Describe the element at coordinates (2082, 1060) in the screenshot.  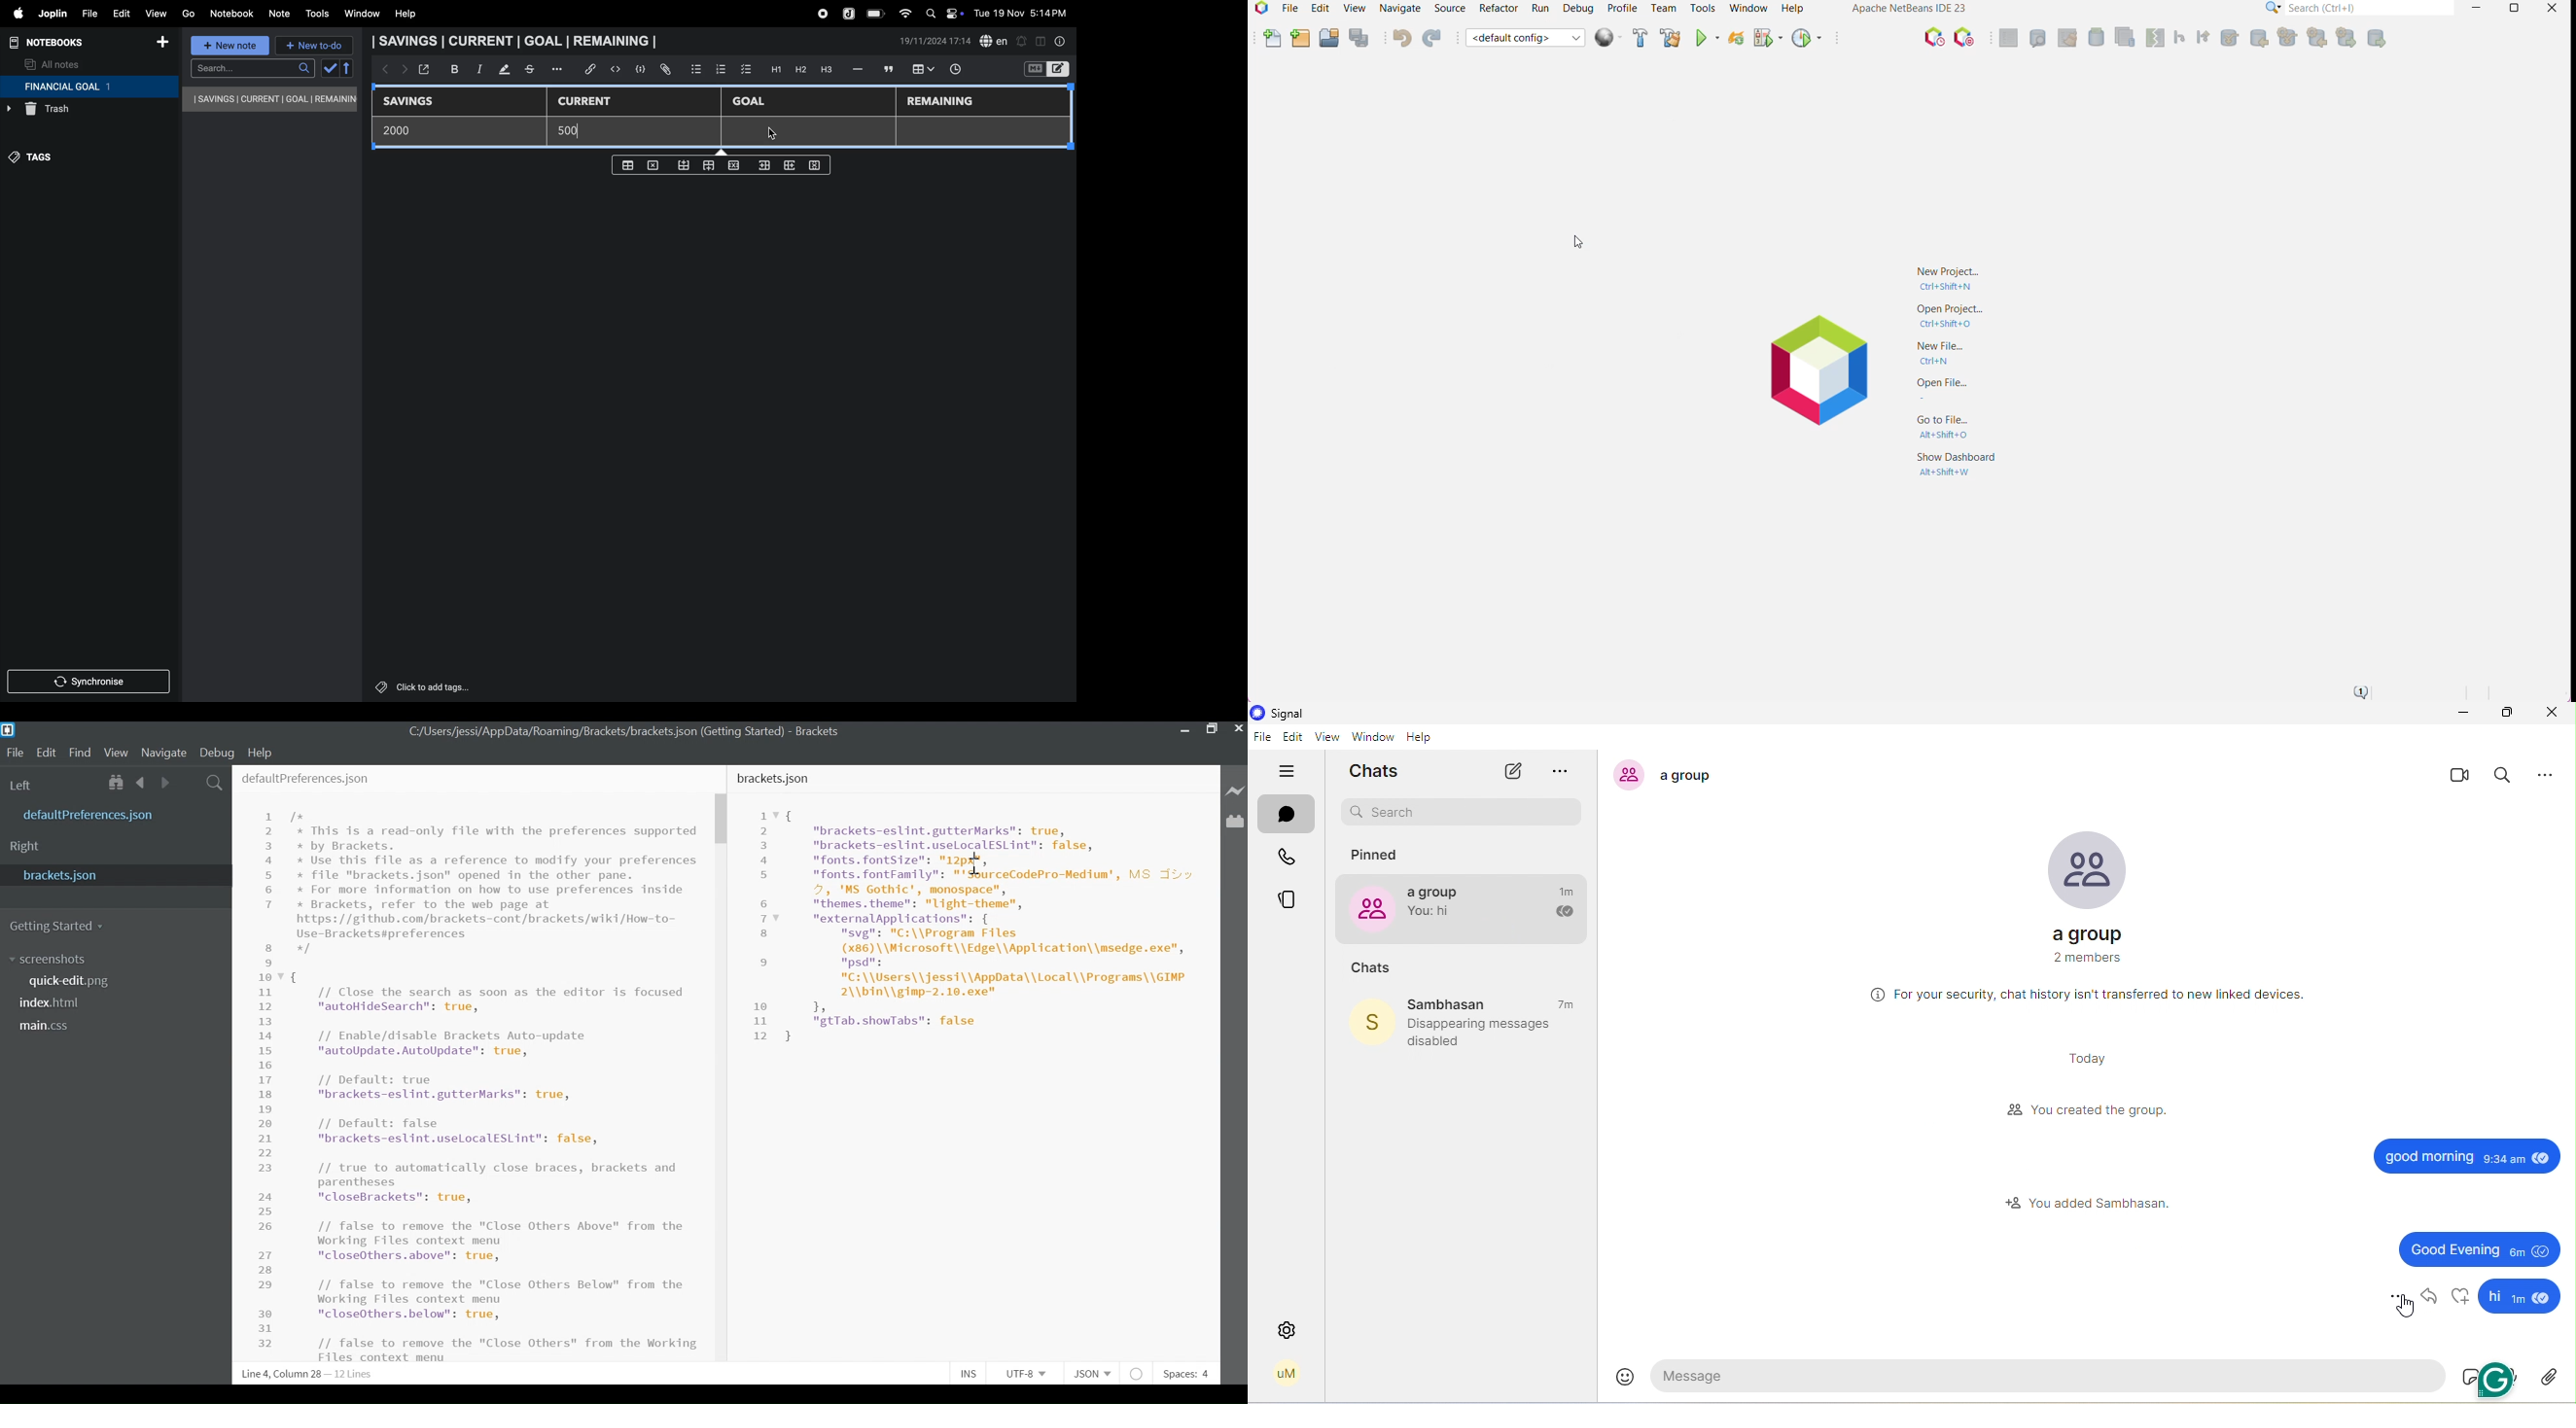
I see `today` at that location.